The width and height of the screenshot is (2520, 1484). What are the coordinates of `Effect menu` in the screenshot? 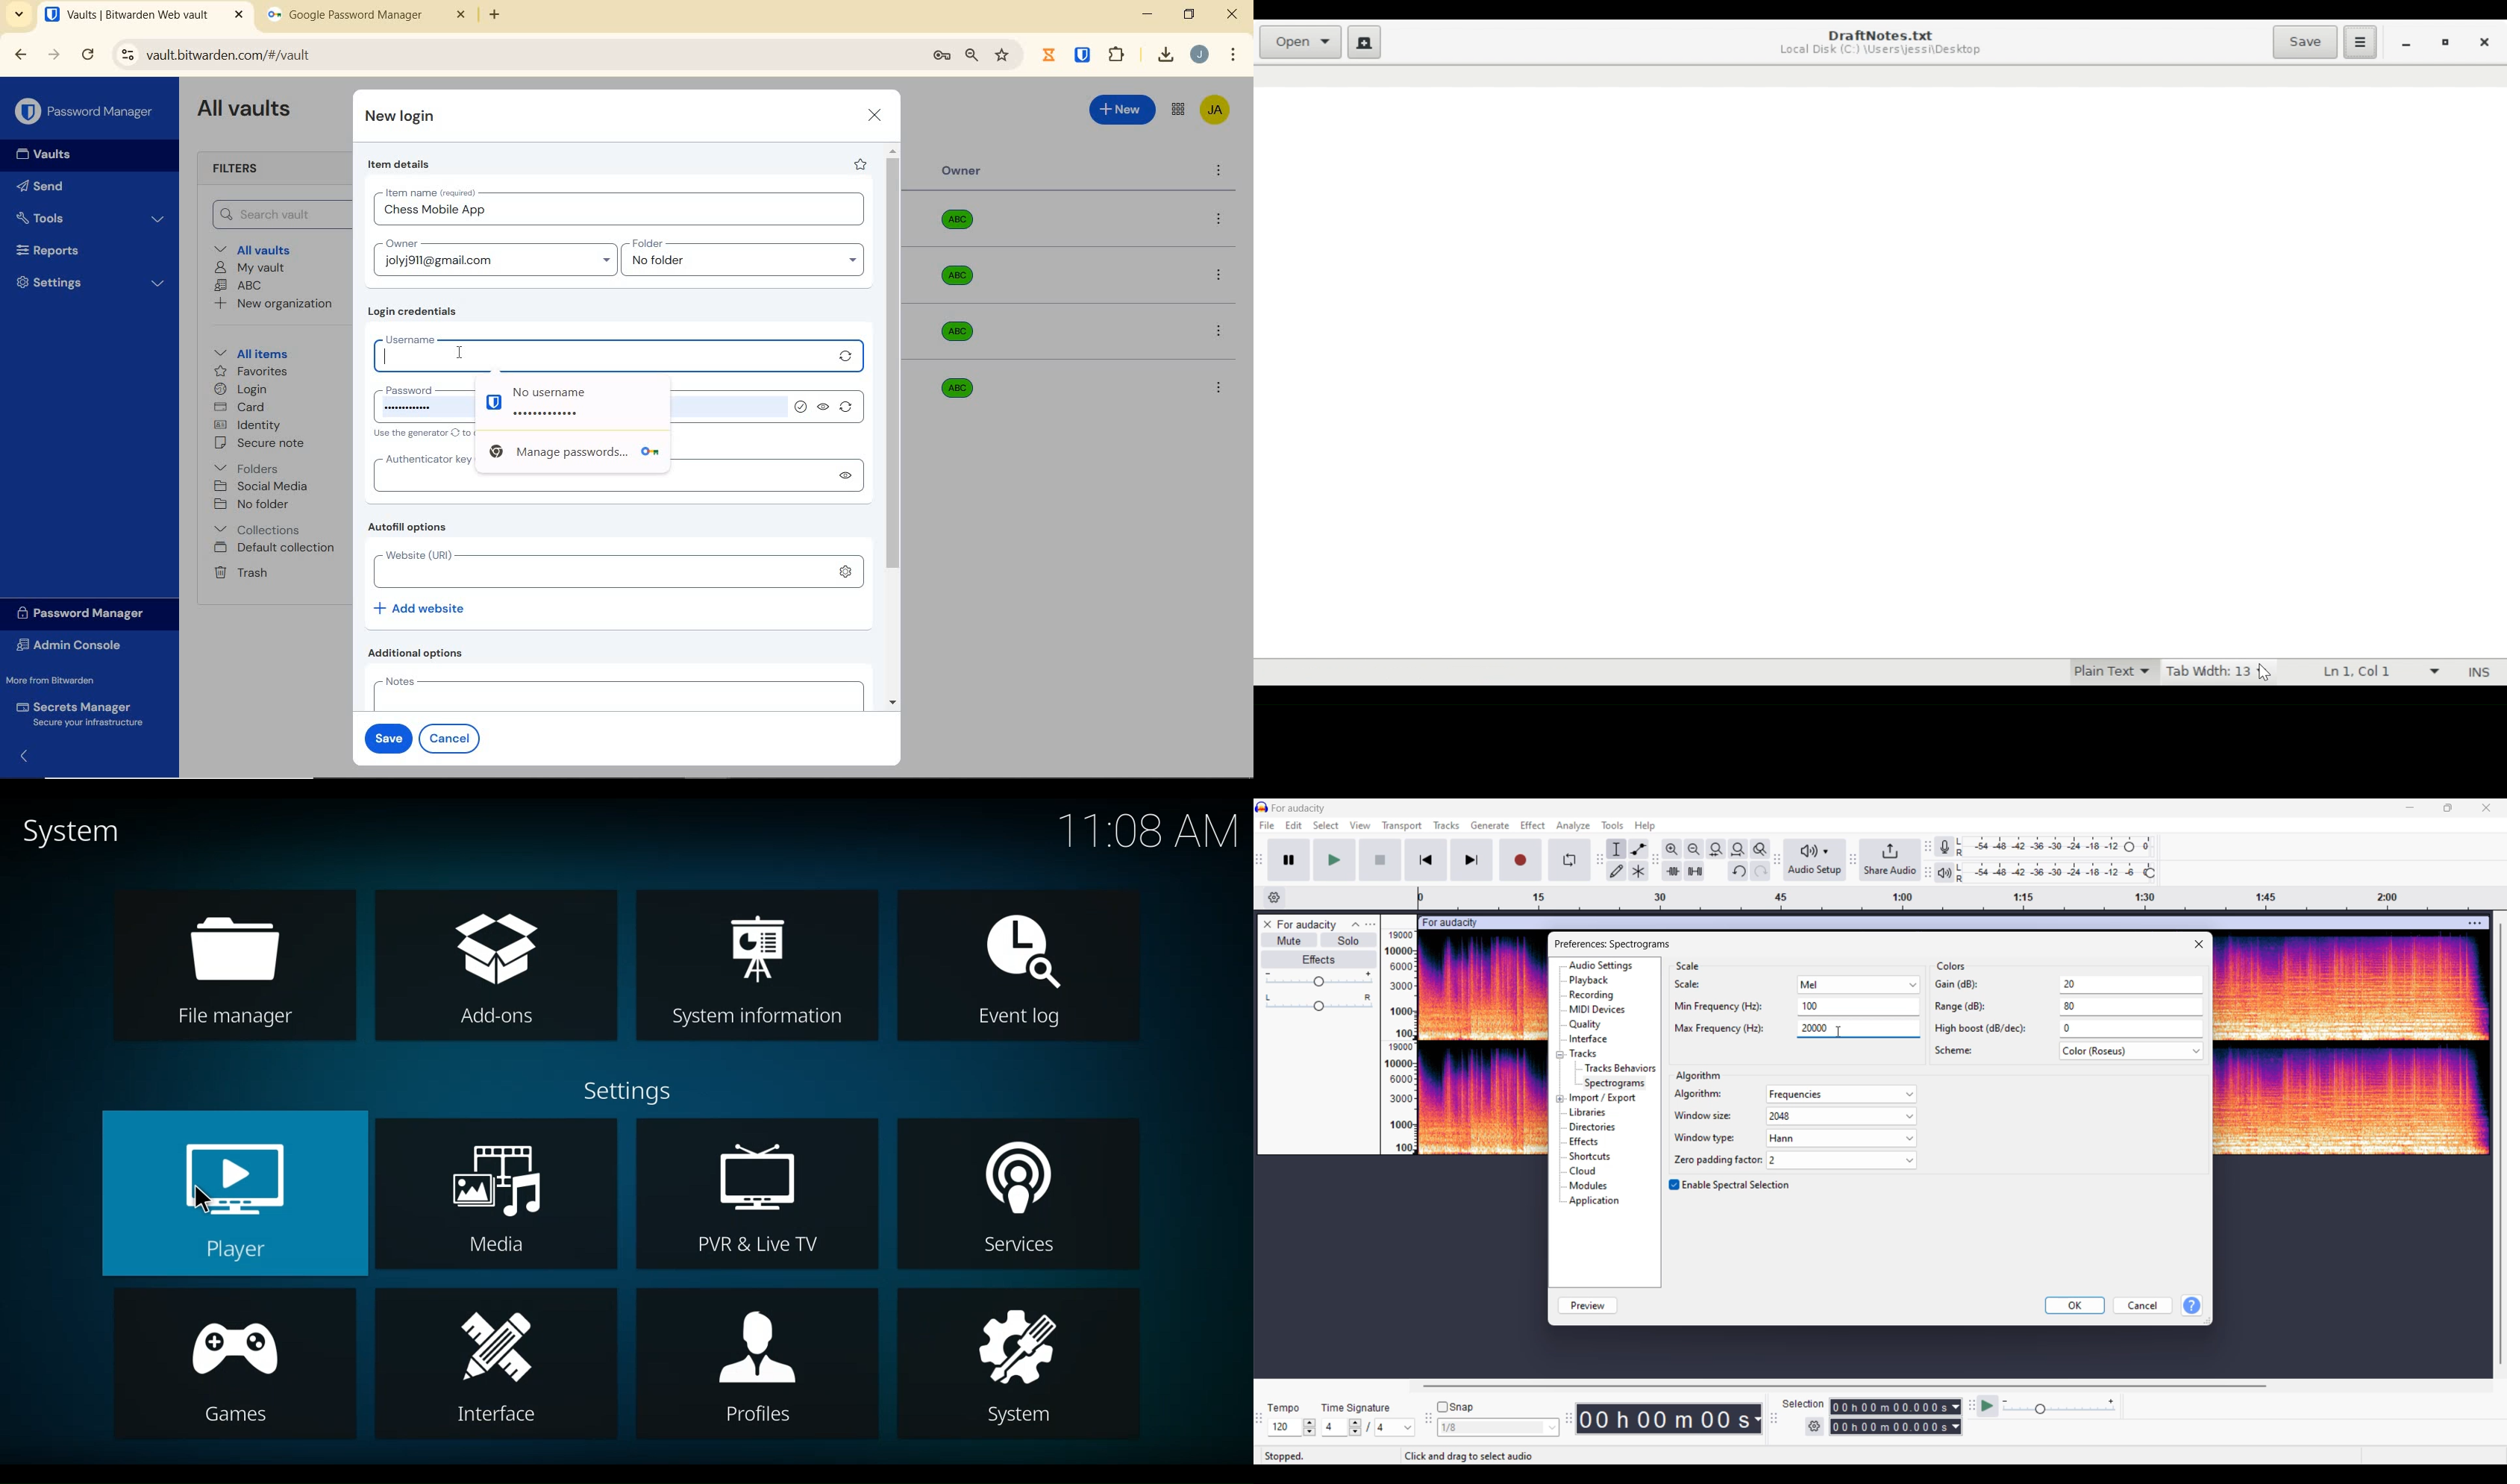 It's located at (1534, 825).